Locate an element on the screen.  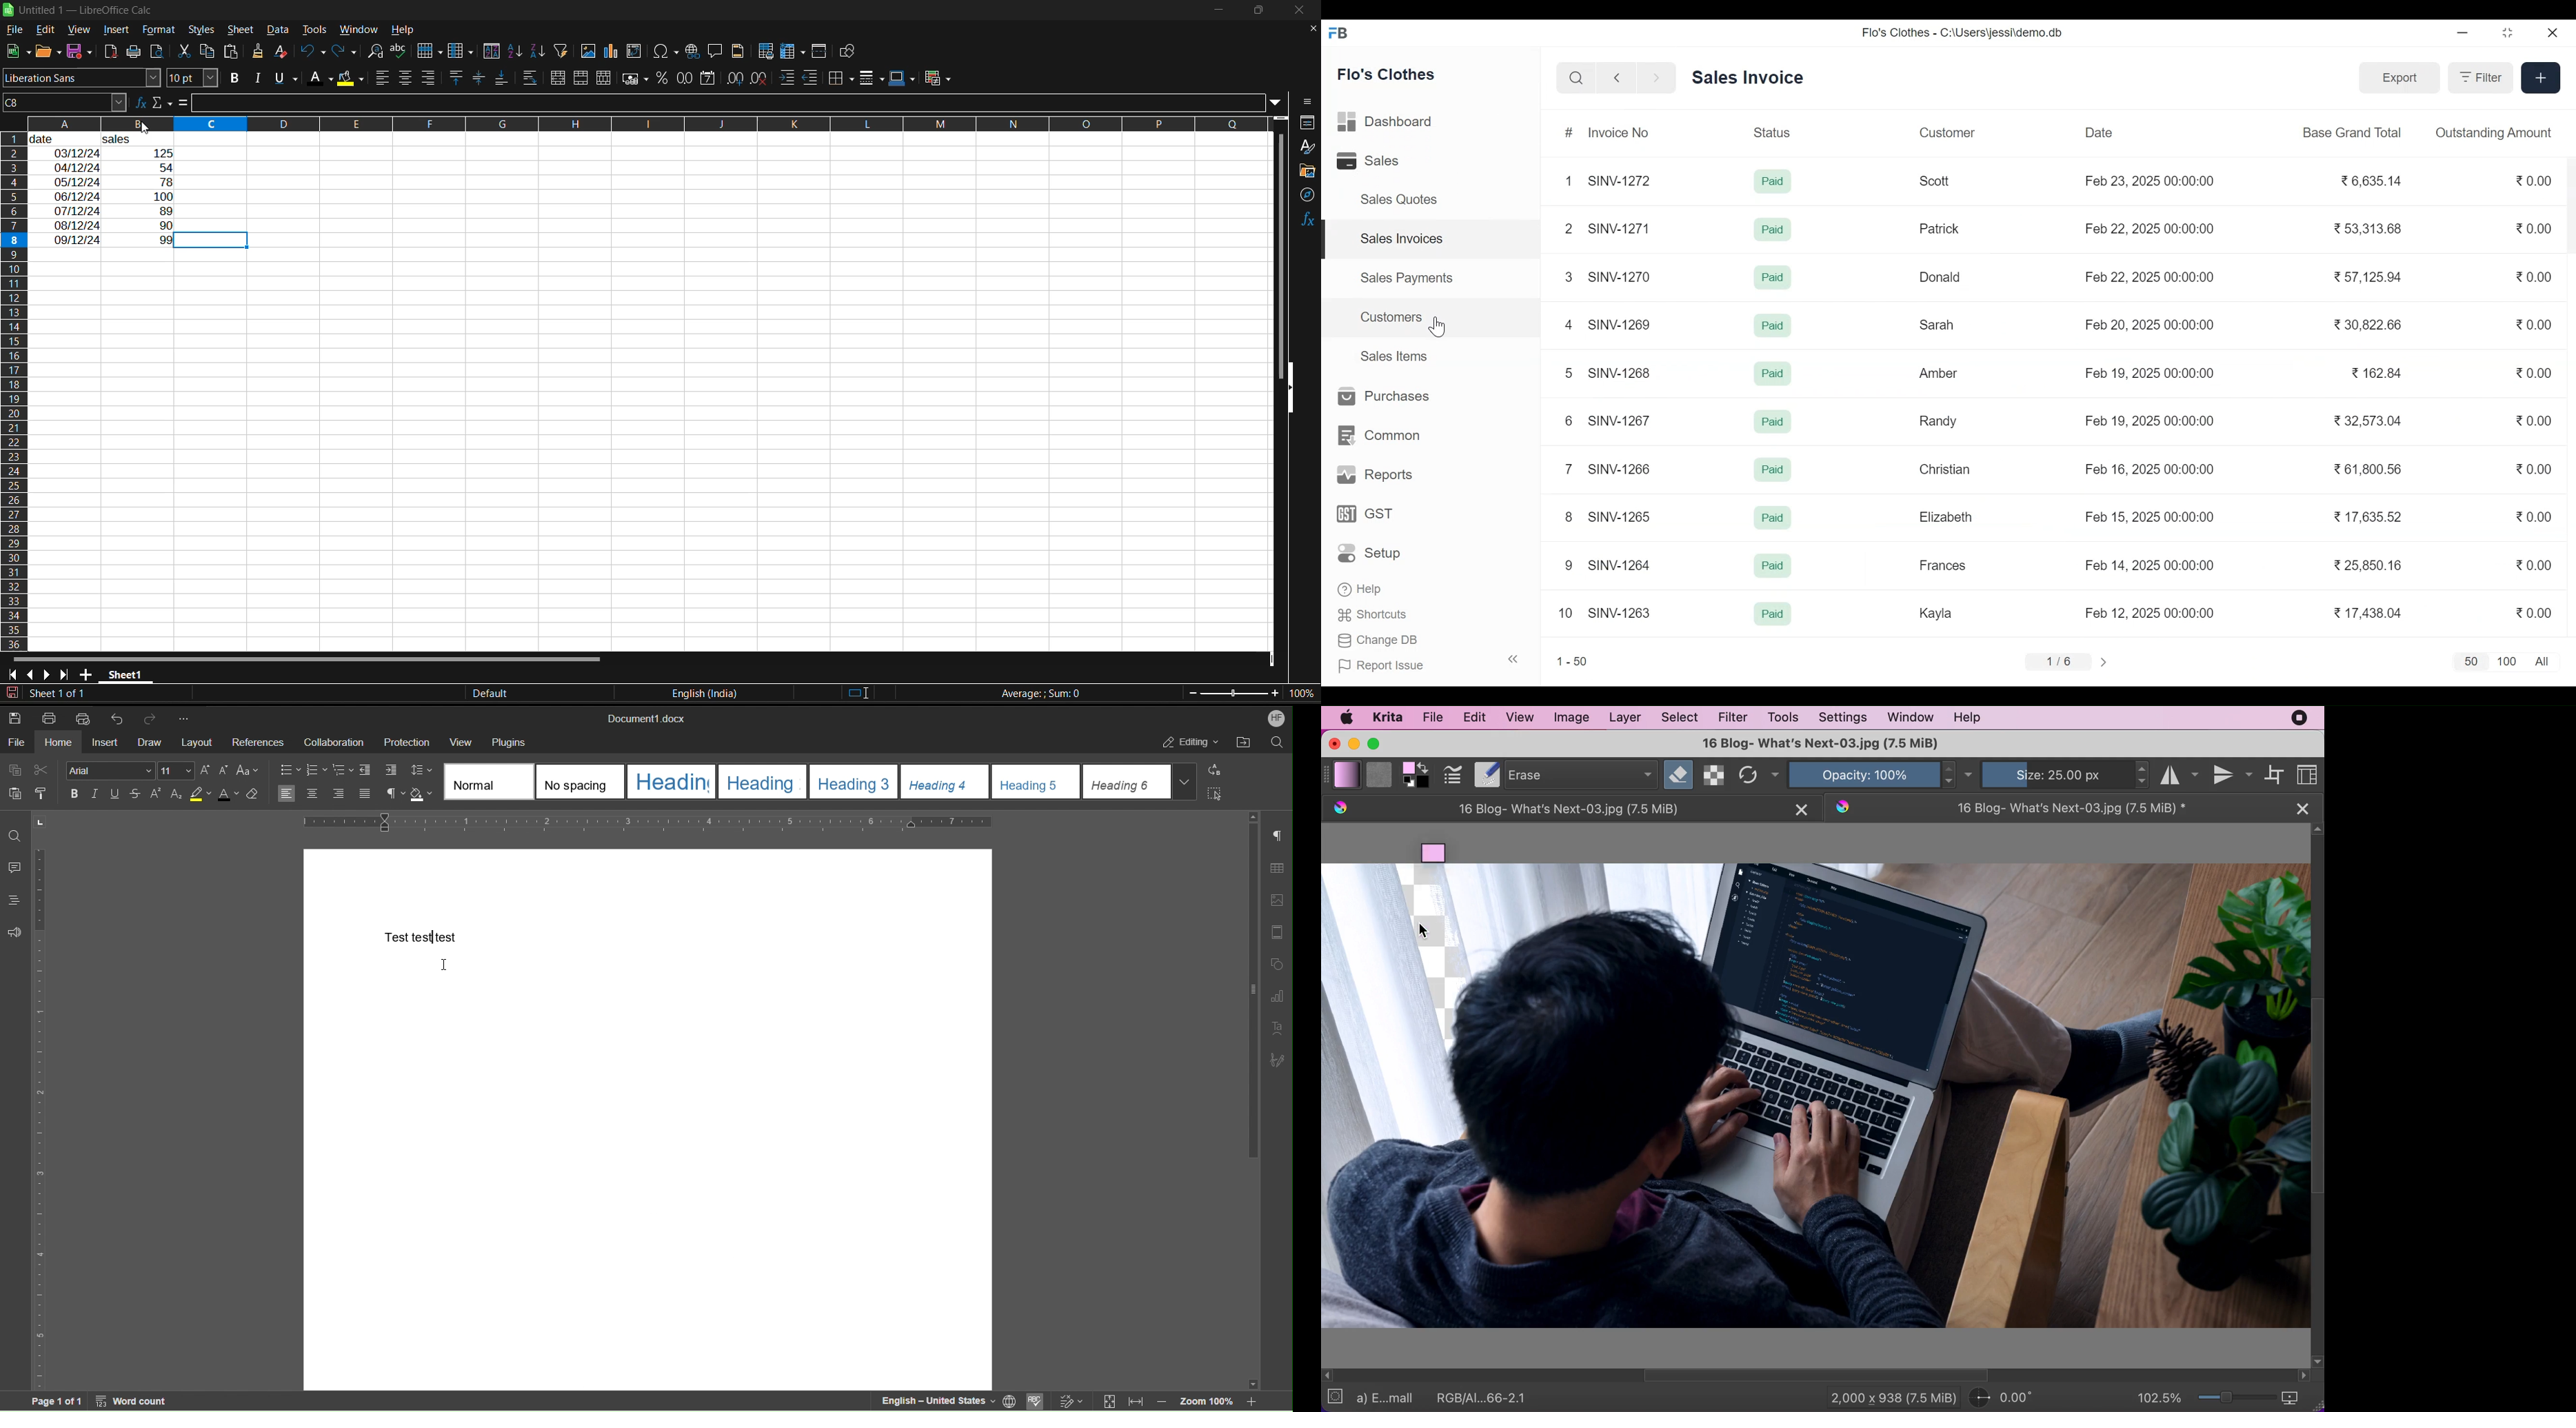
GST is located at coordinates (1367, 515).